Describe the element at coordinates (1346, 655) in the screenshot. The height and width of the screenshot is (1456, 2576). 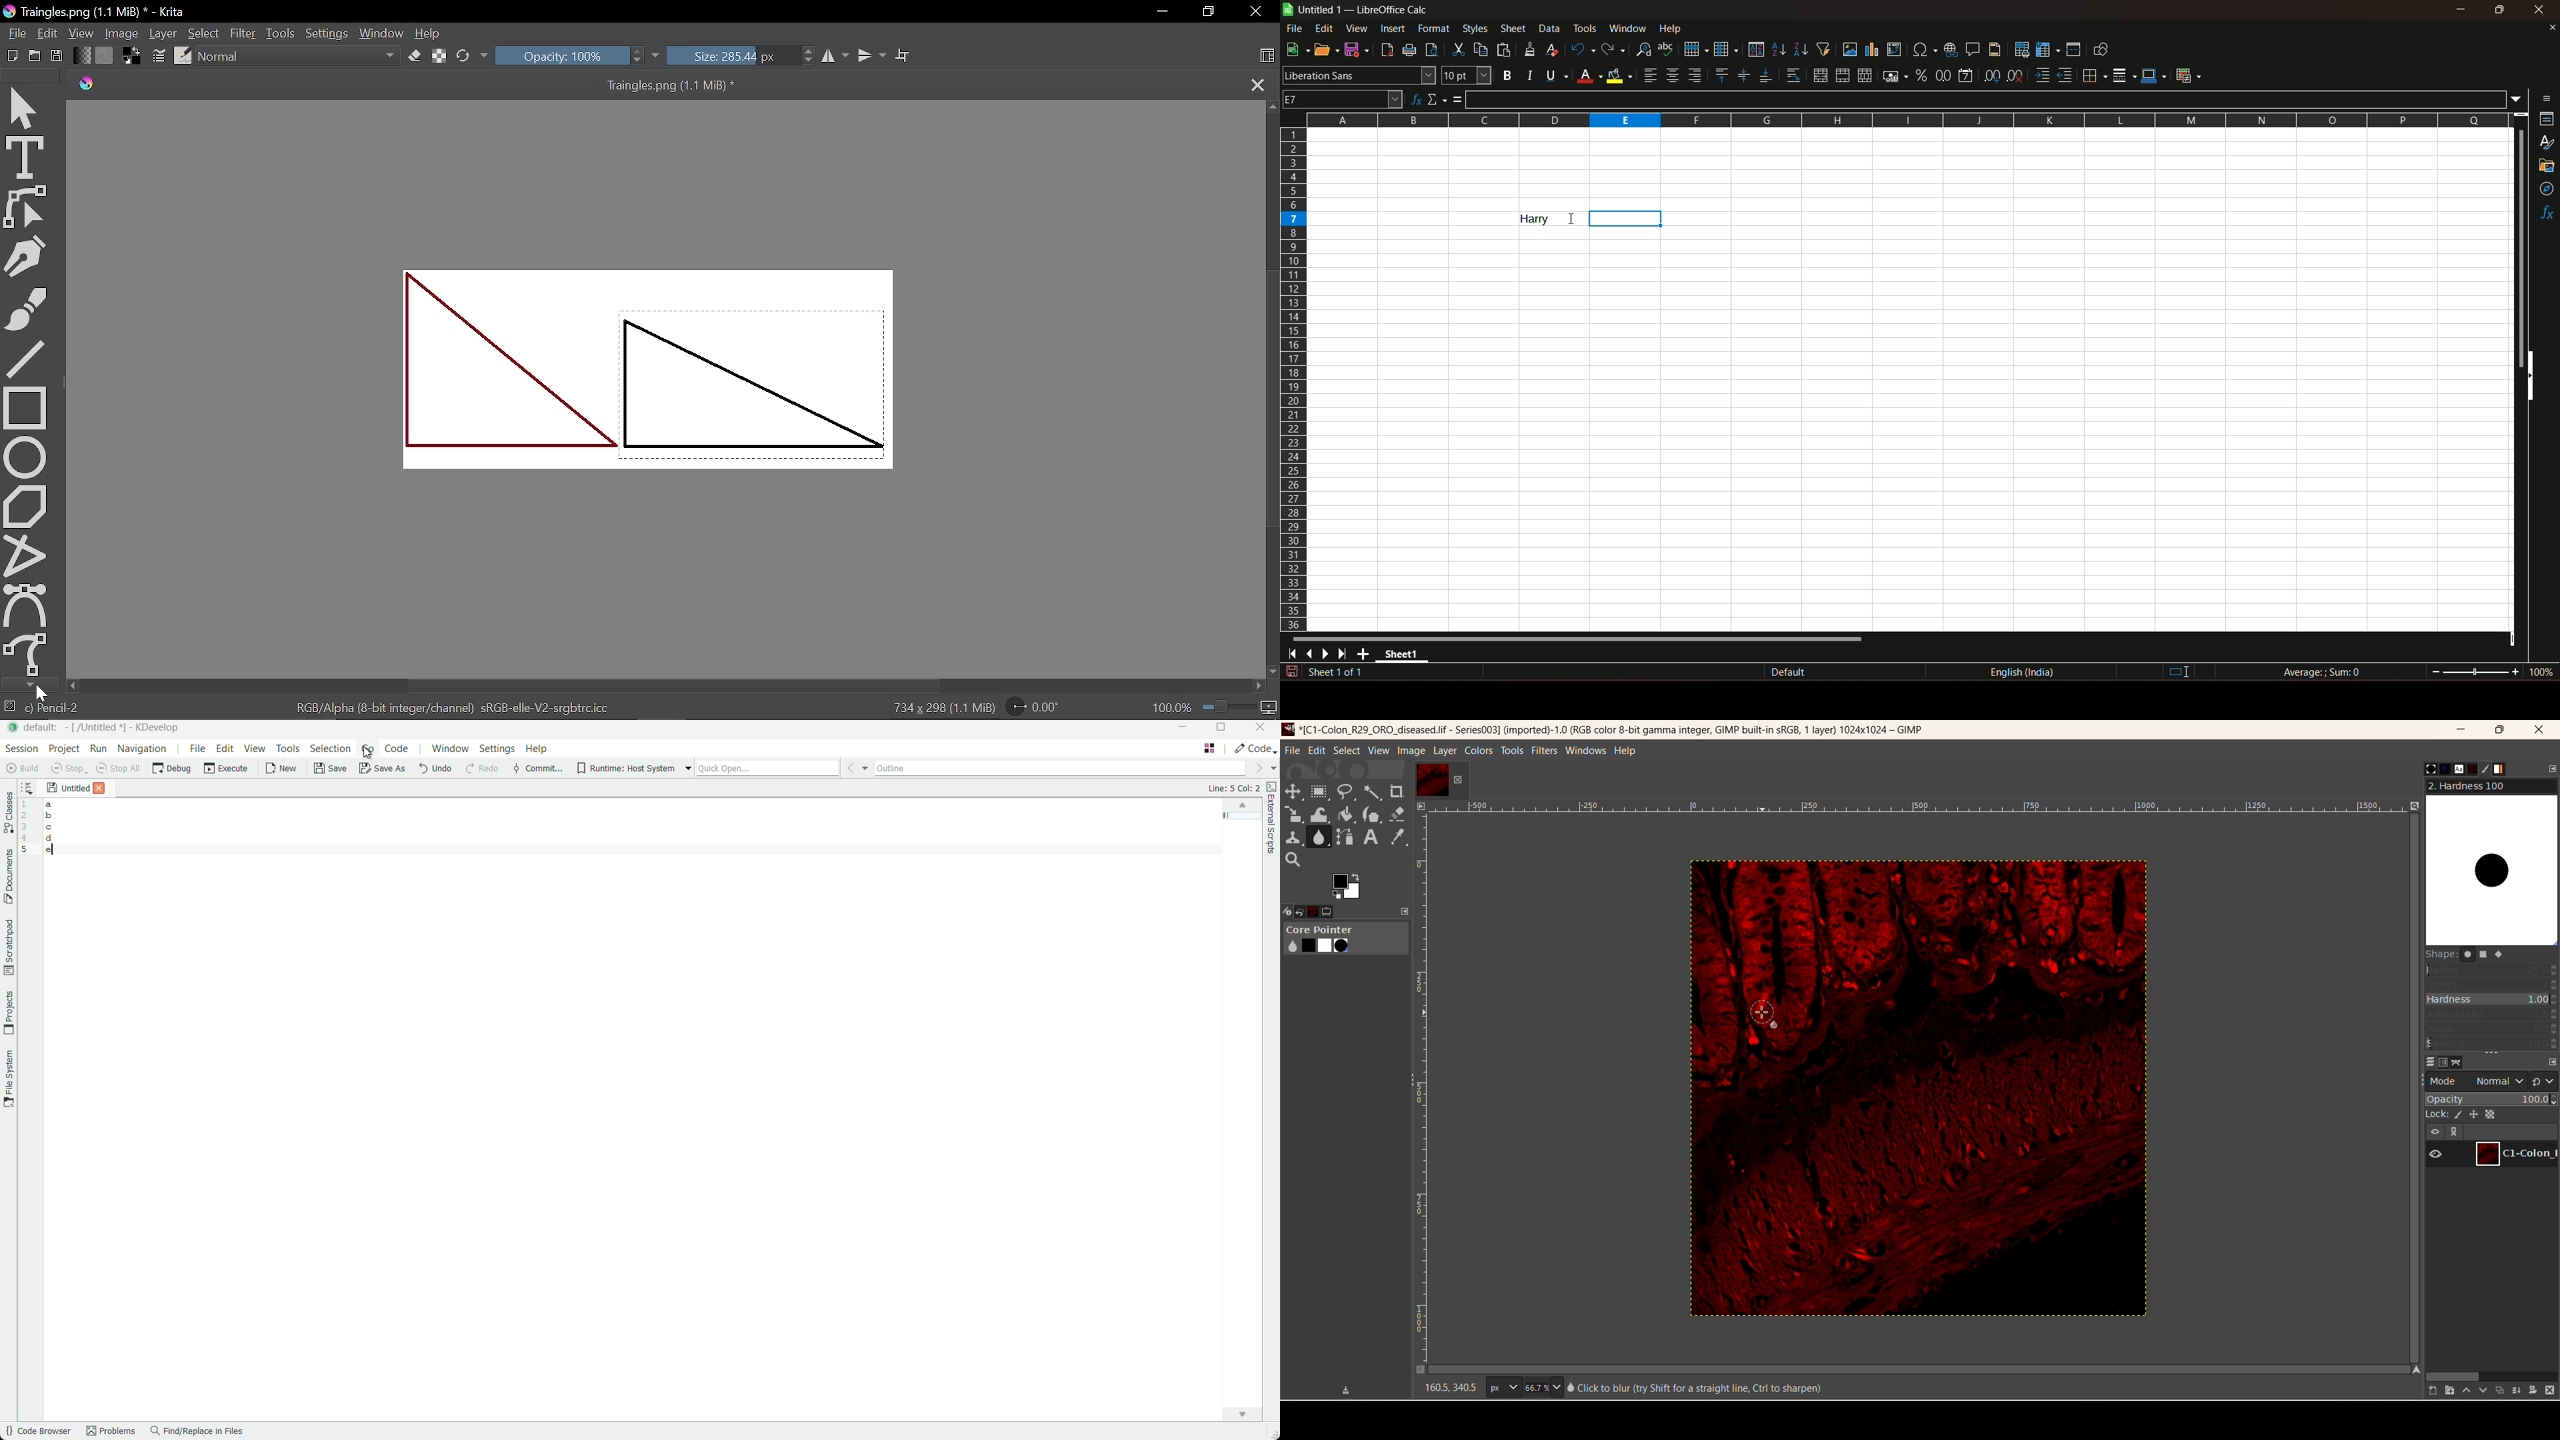
I see `scroll to last` at that location.